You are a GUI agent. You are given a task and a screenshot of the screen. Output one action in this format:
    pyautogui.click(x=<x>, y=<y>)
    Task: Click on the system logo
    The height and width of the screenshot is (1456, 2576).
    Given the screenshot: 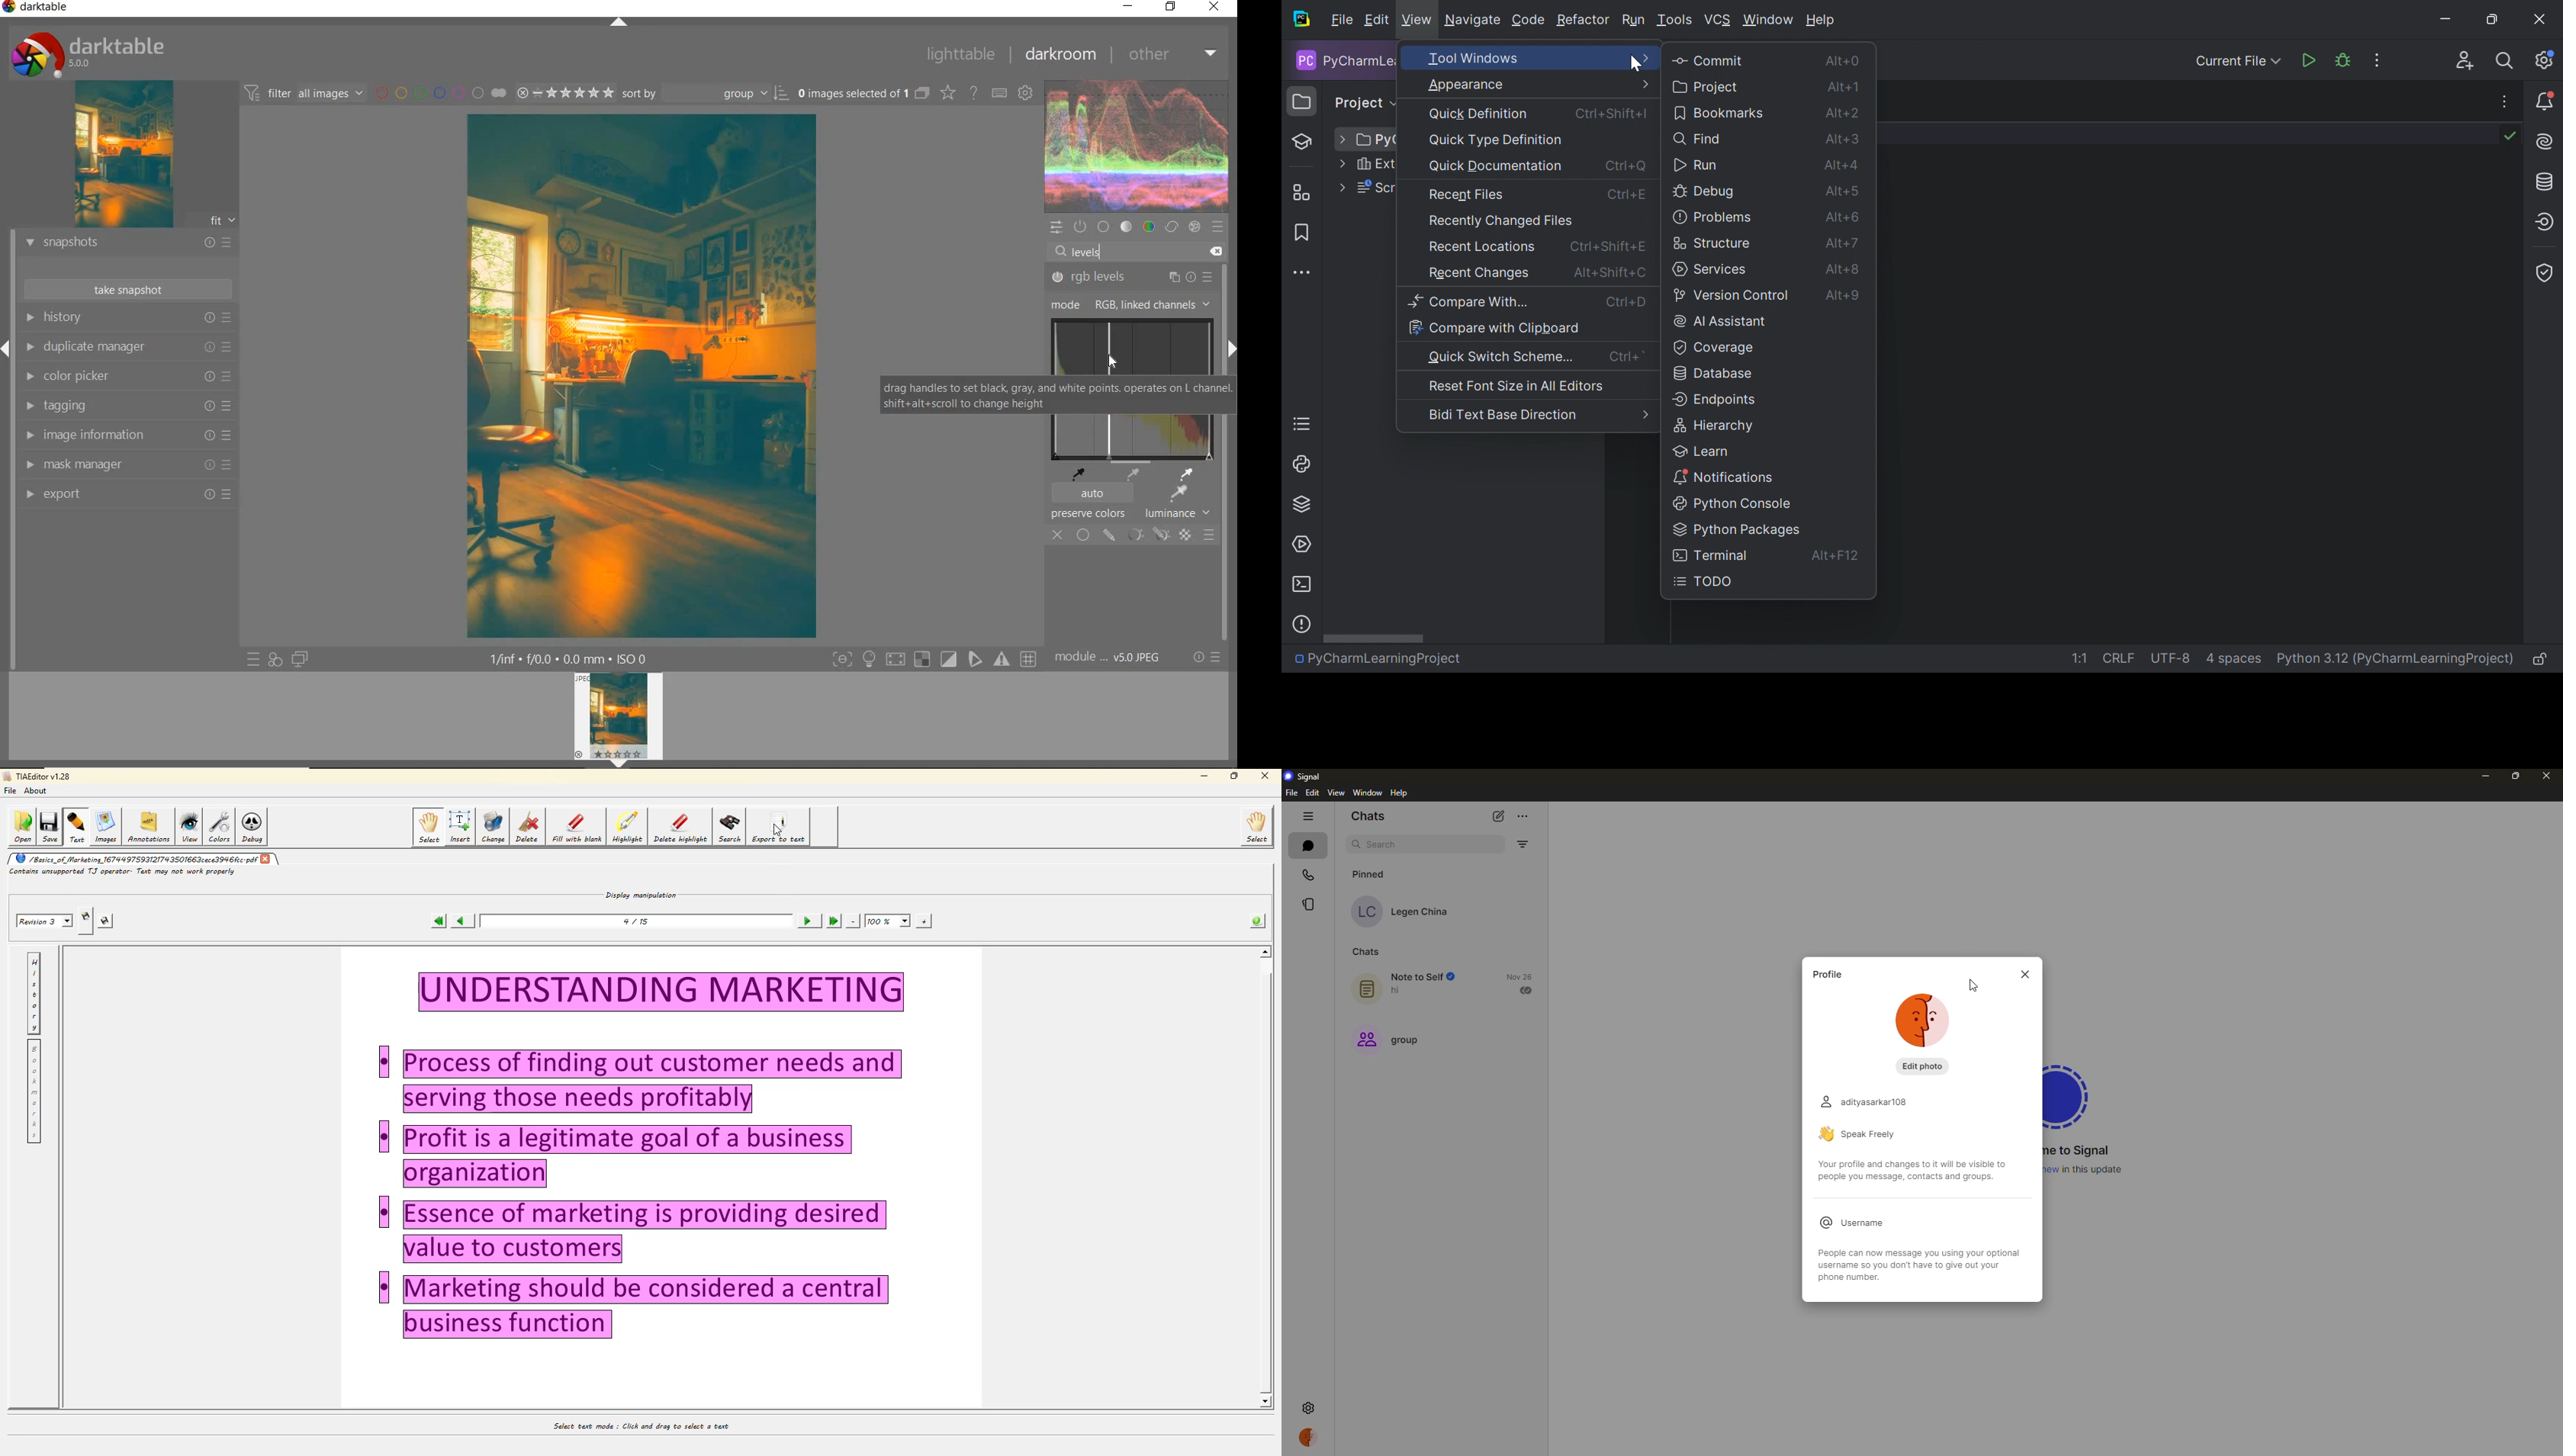 What is the action you would take?
    pyautogui.click(x=85, y=54)
    